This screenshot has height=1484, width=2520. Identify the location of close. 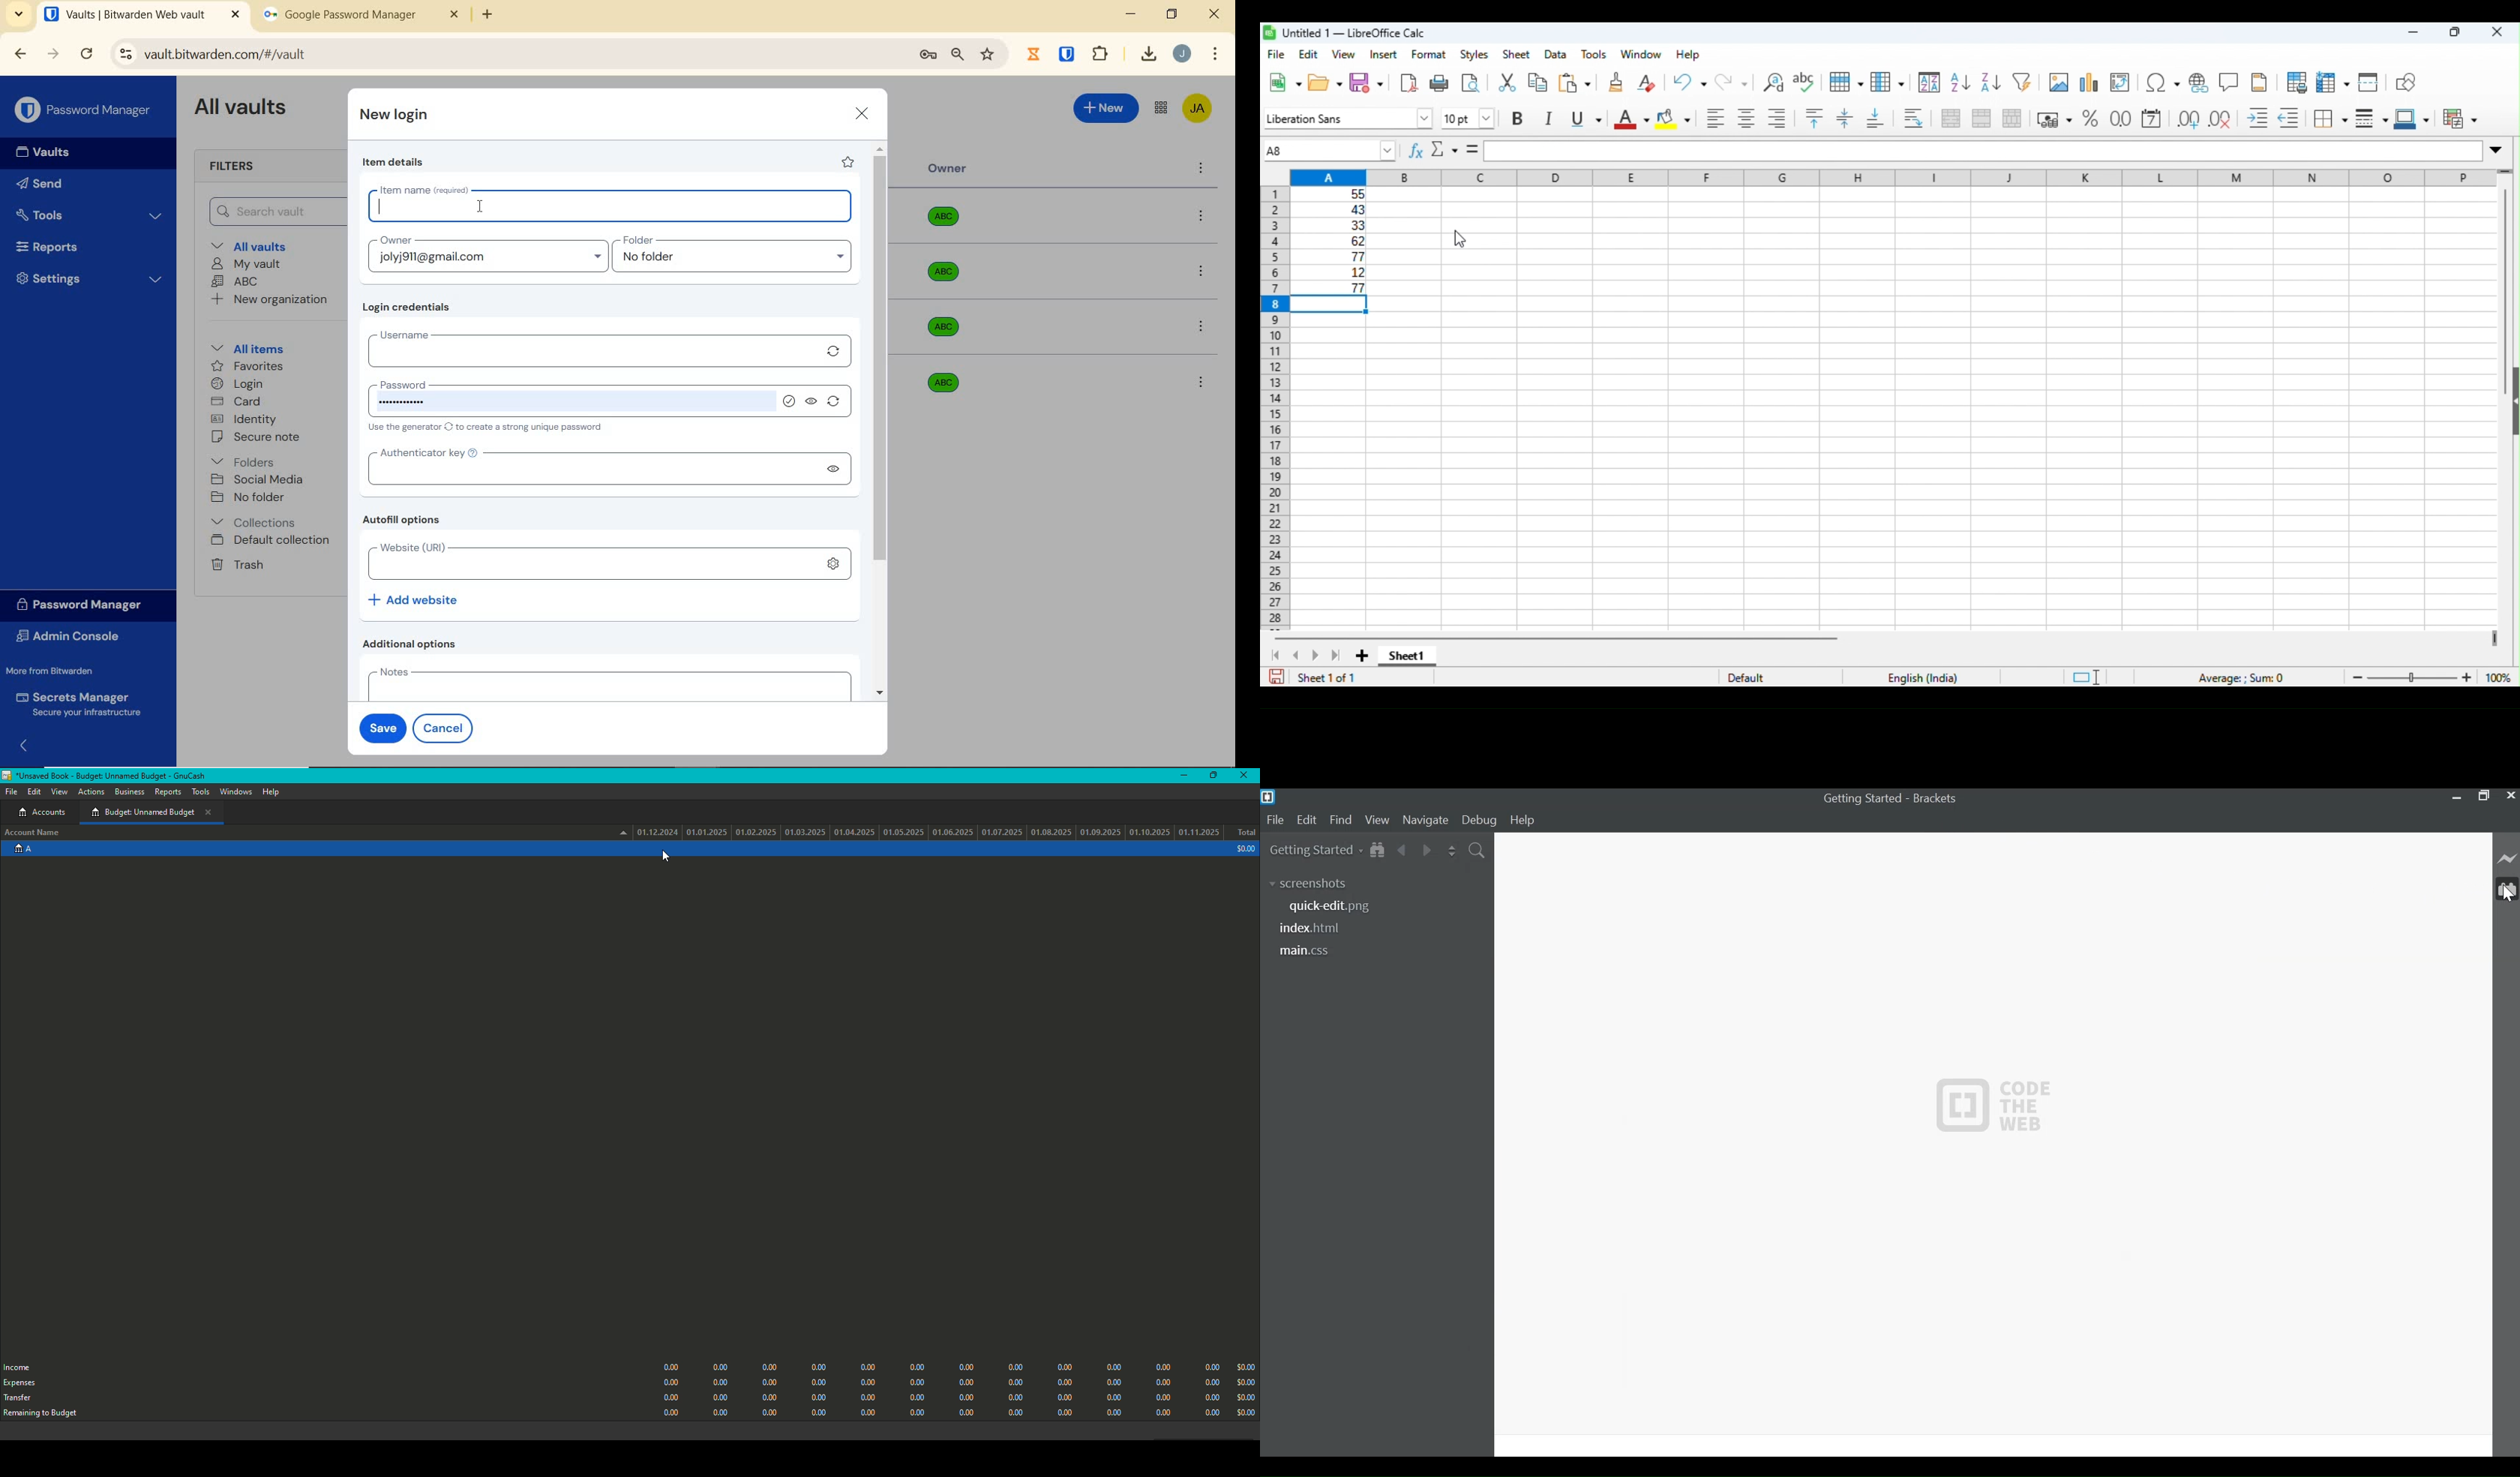
(863, 113).